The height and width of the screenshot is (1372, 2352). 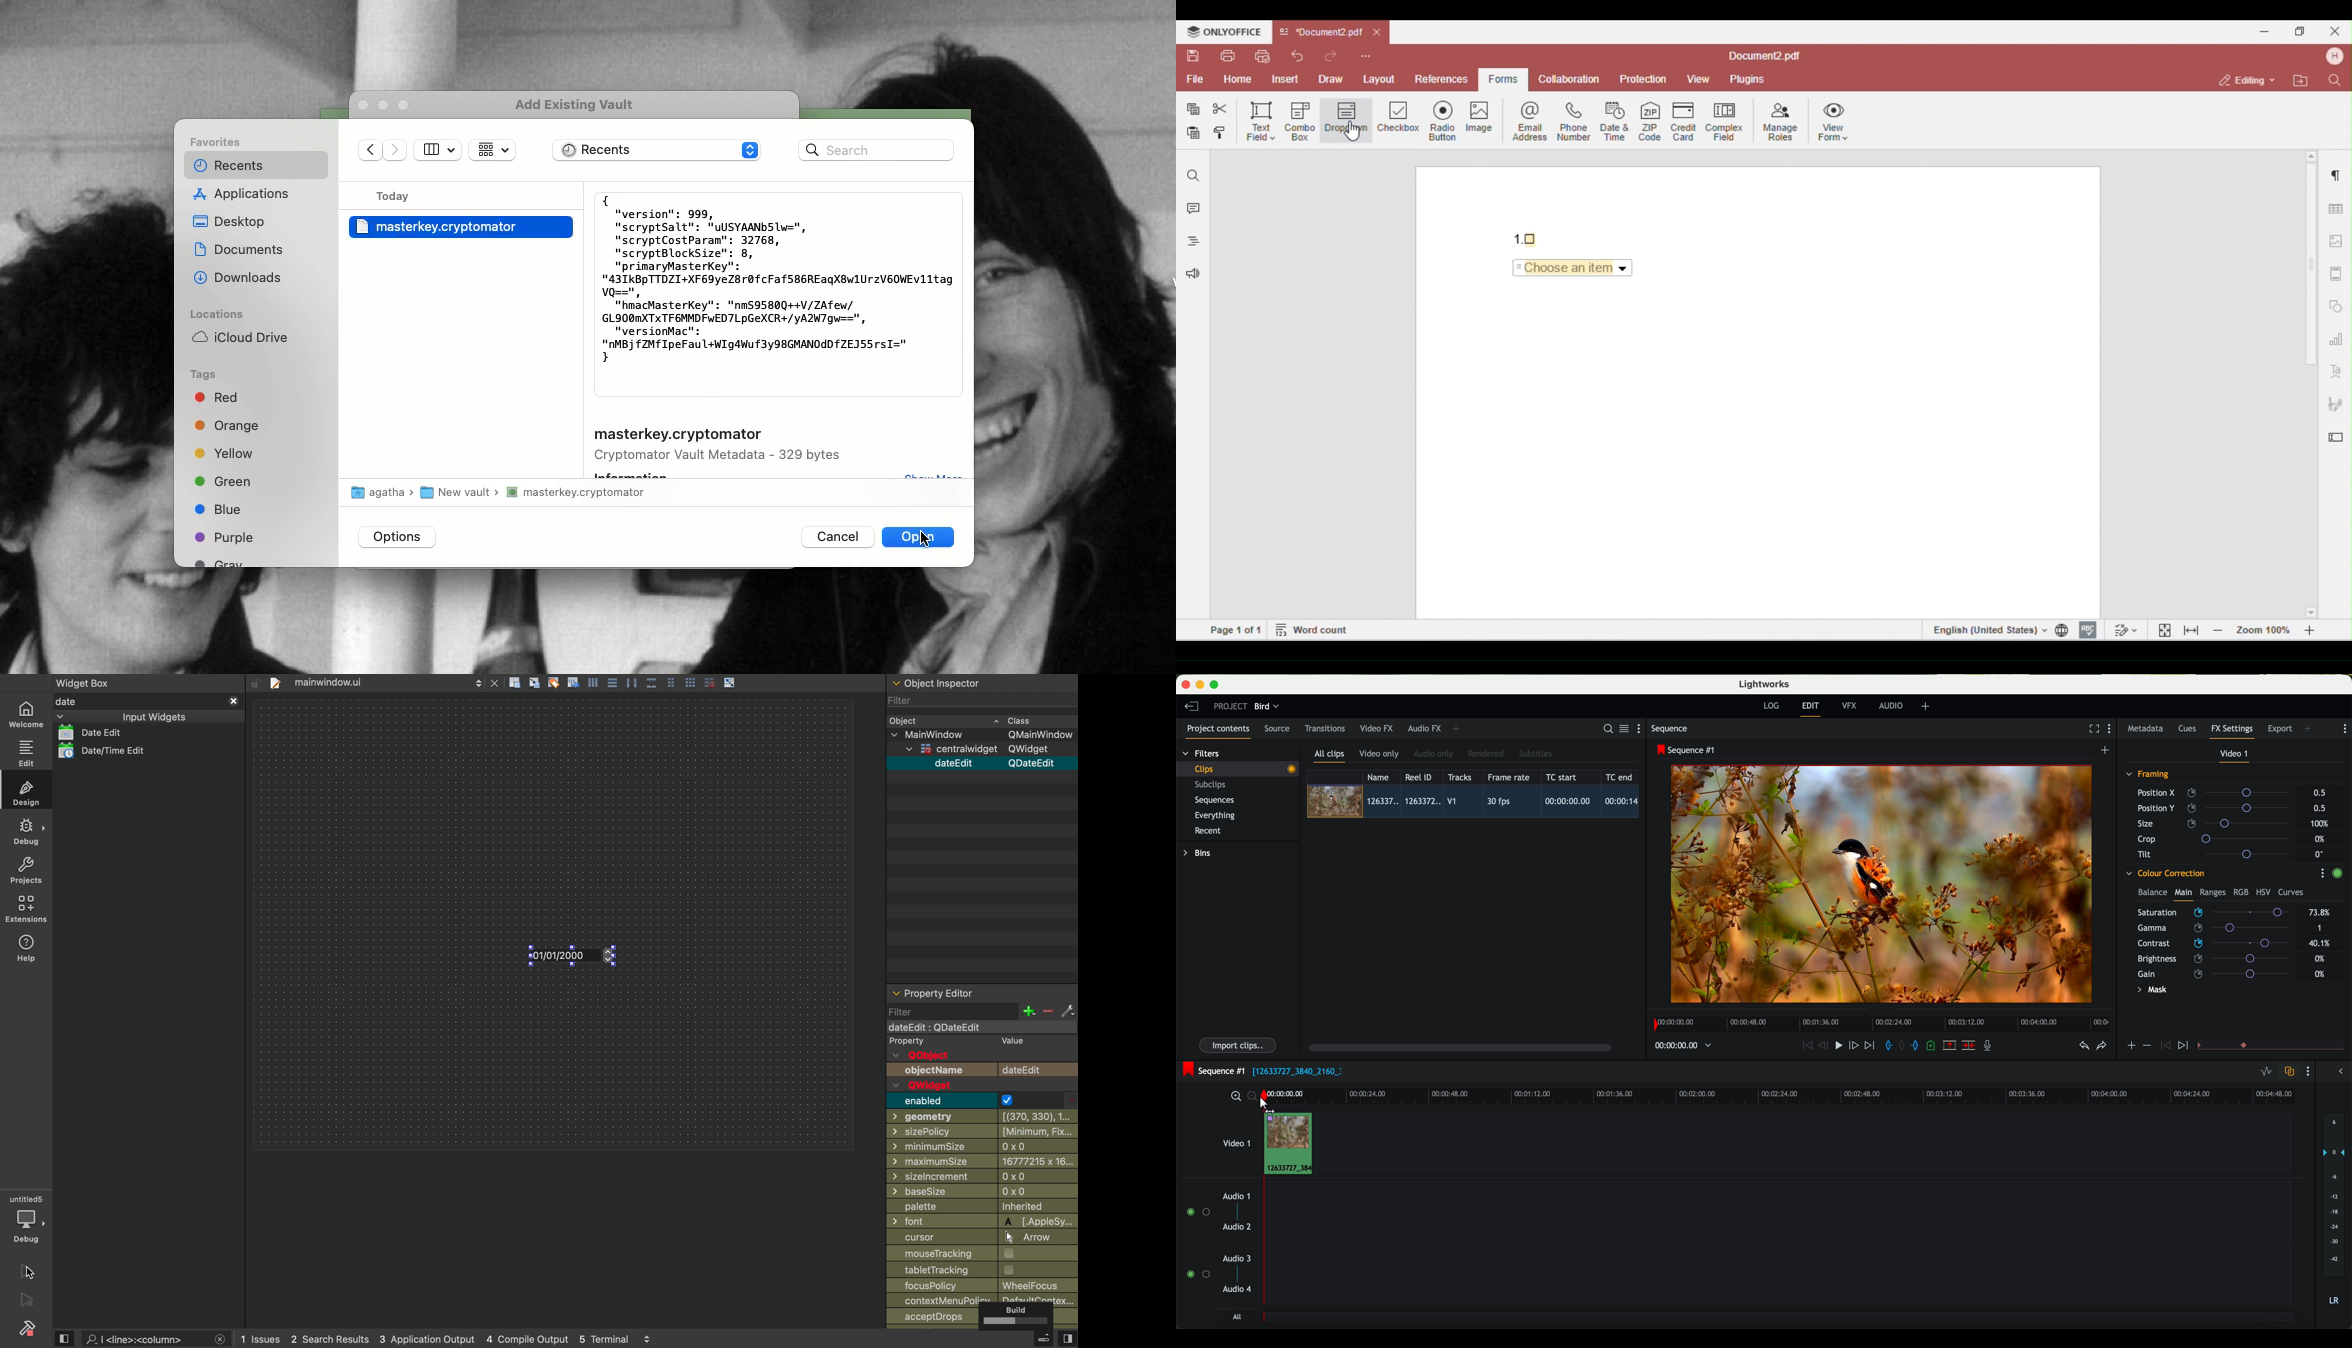 I want to click on logs, so click(x=446, y=1338).